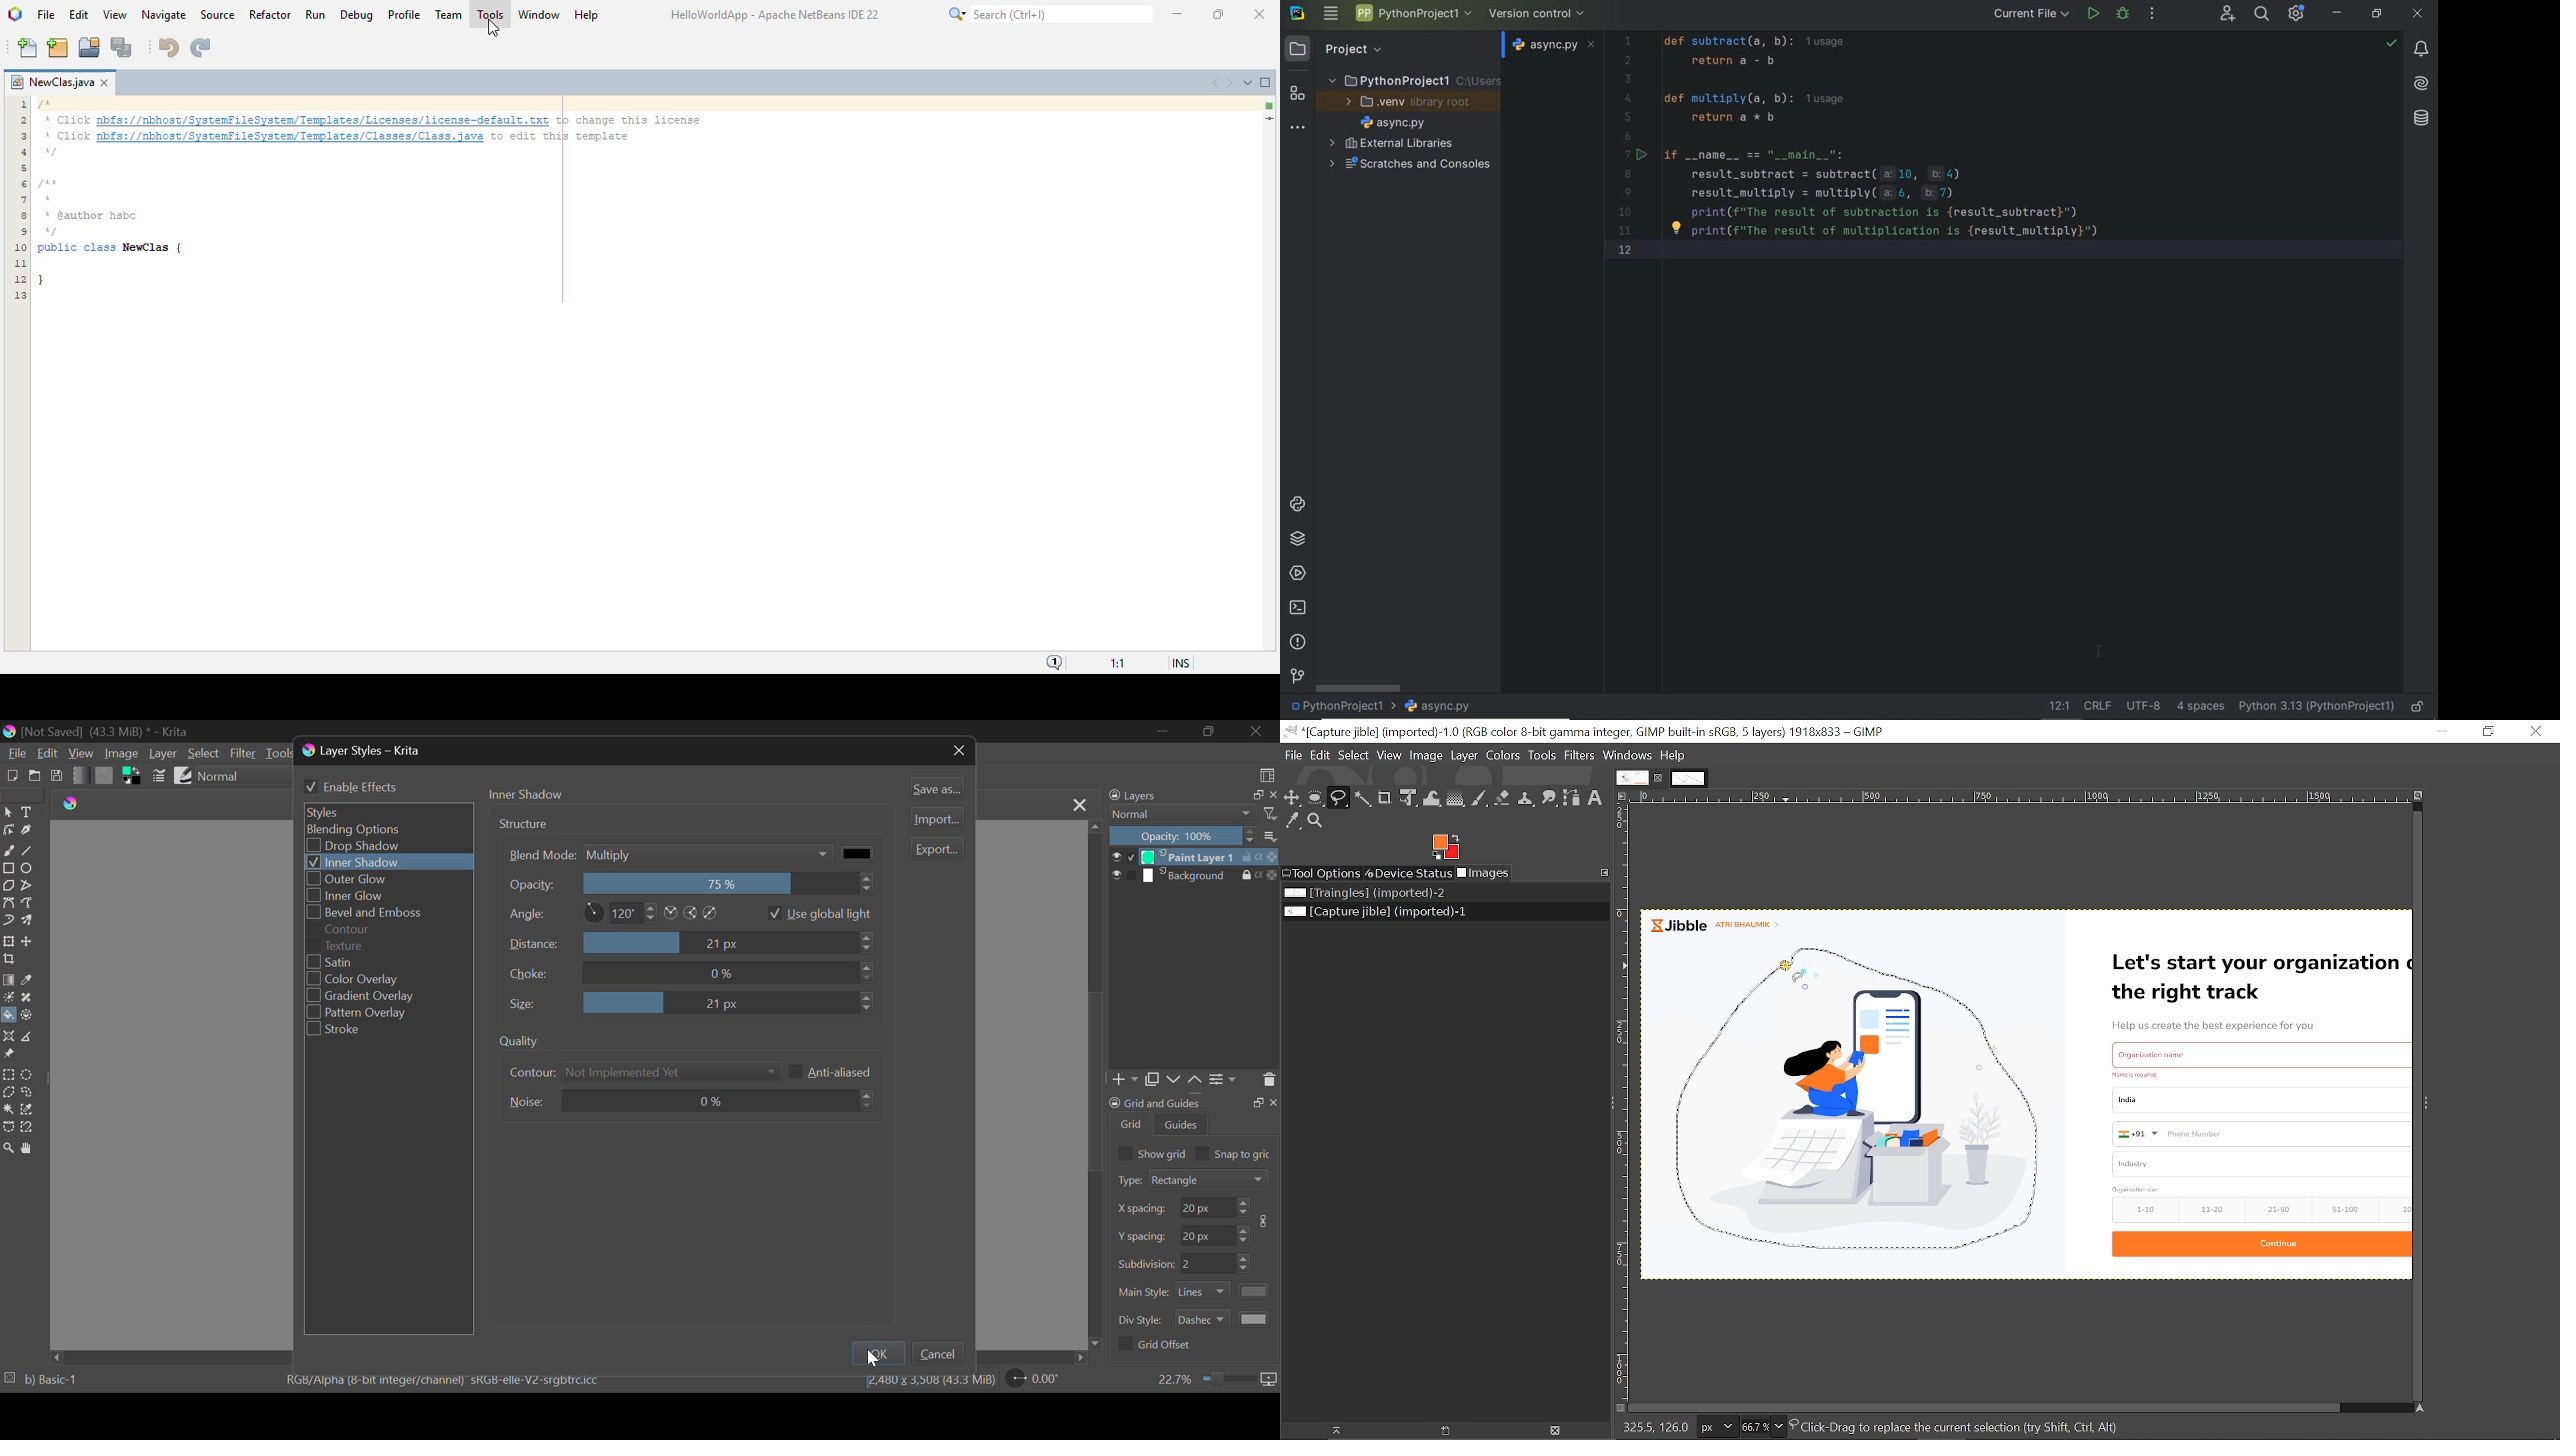 The height and width of the screenshot is (1456, 2576). Describe the element at coordinates (1629, 756) in the screenshot. I see `Windows` at that location.